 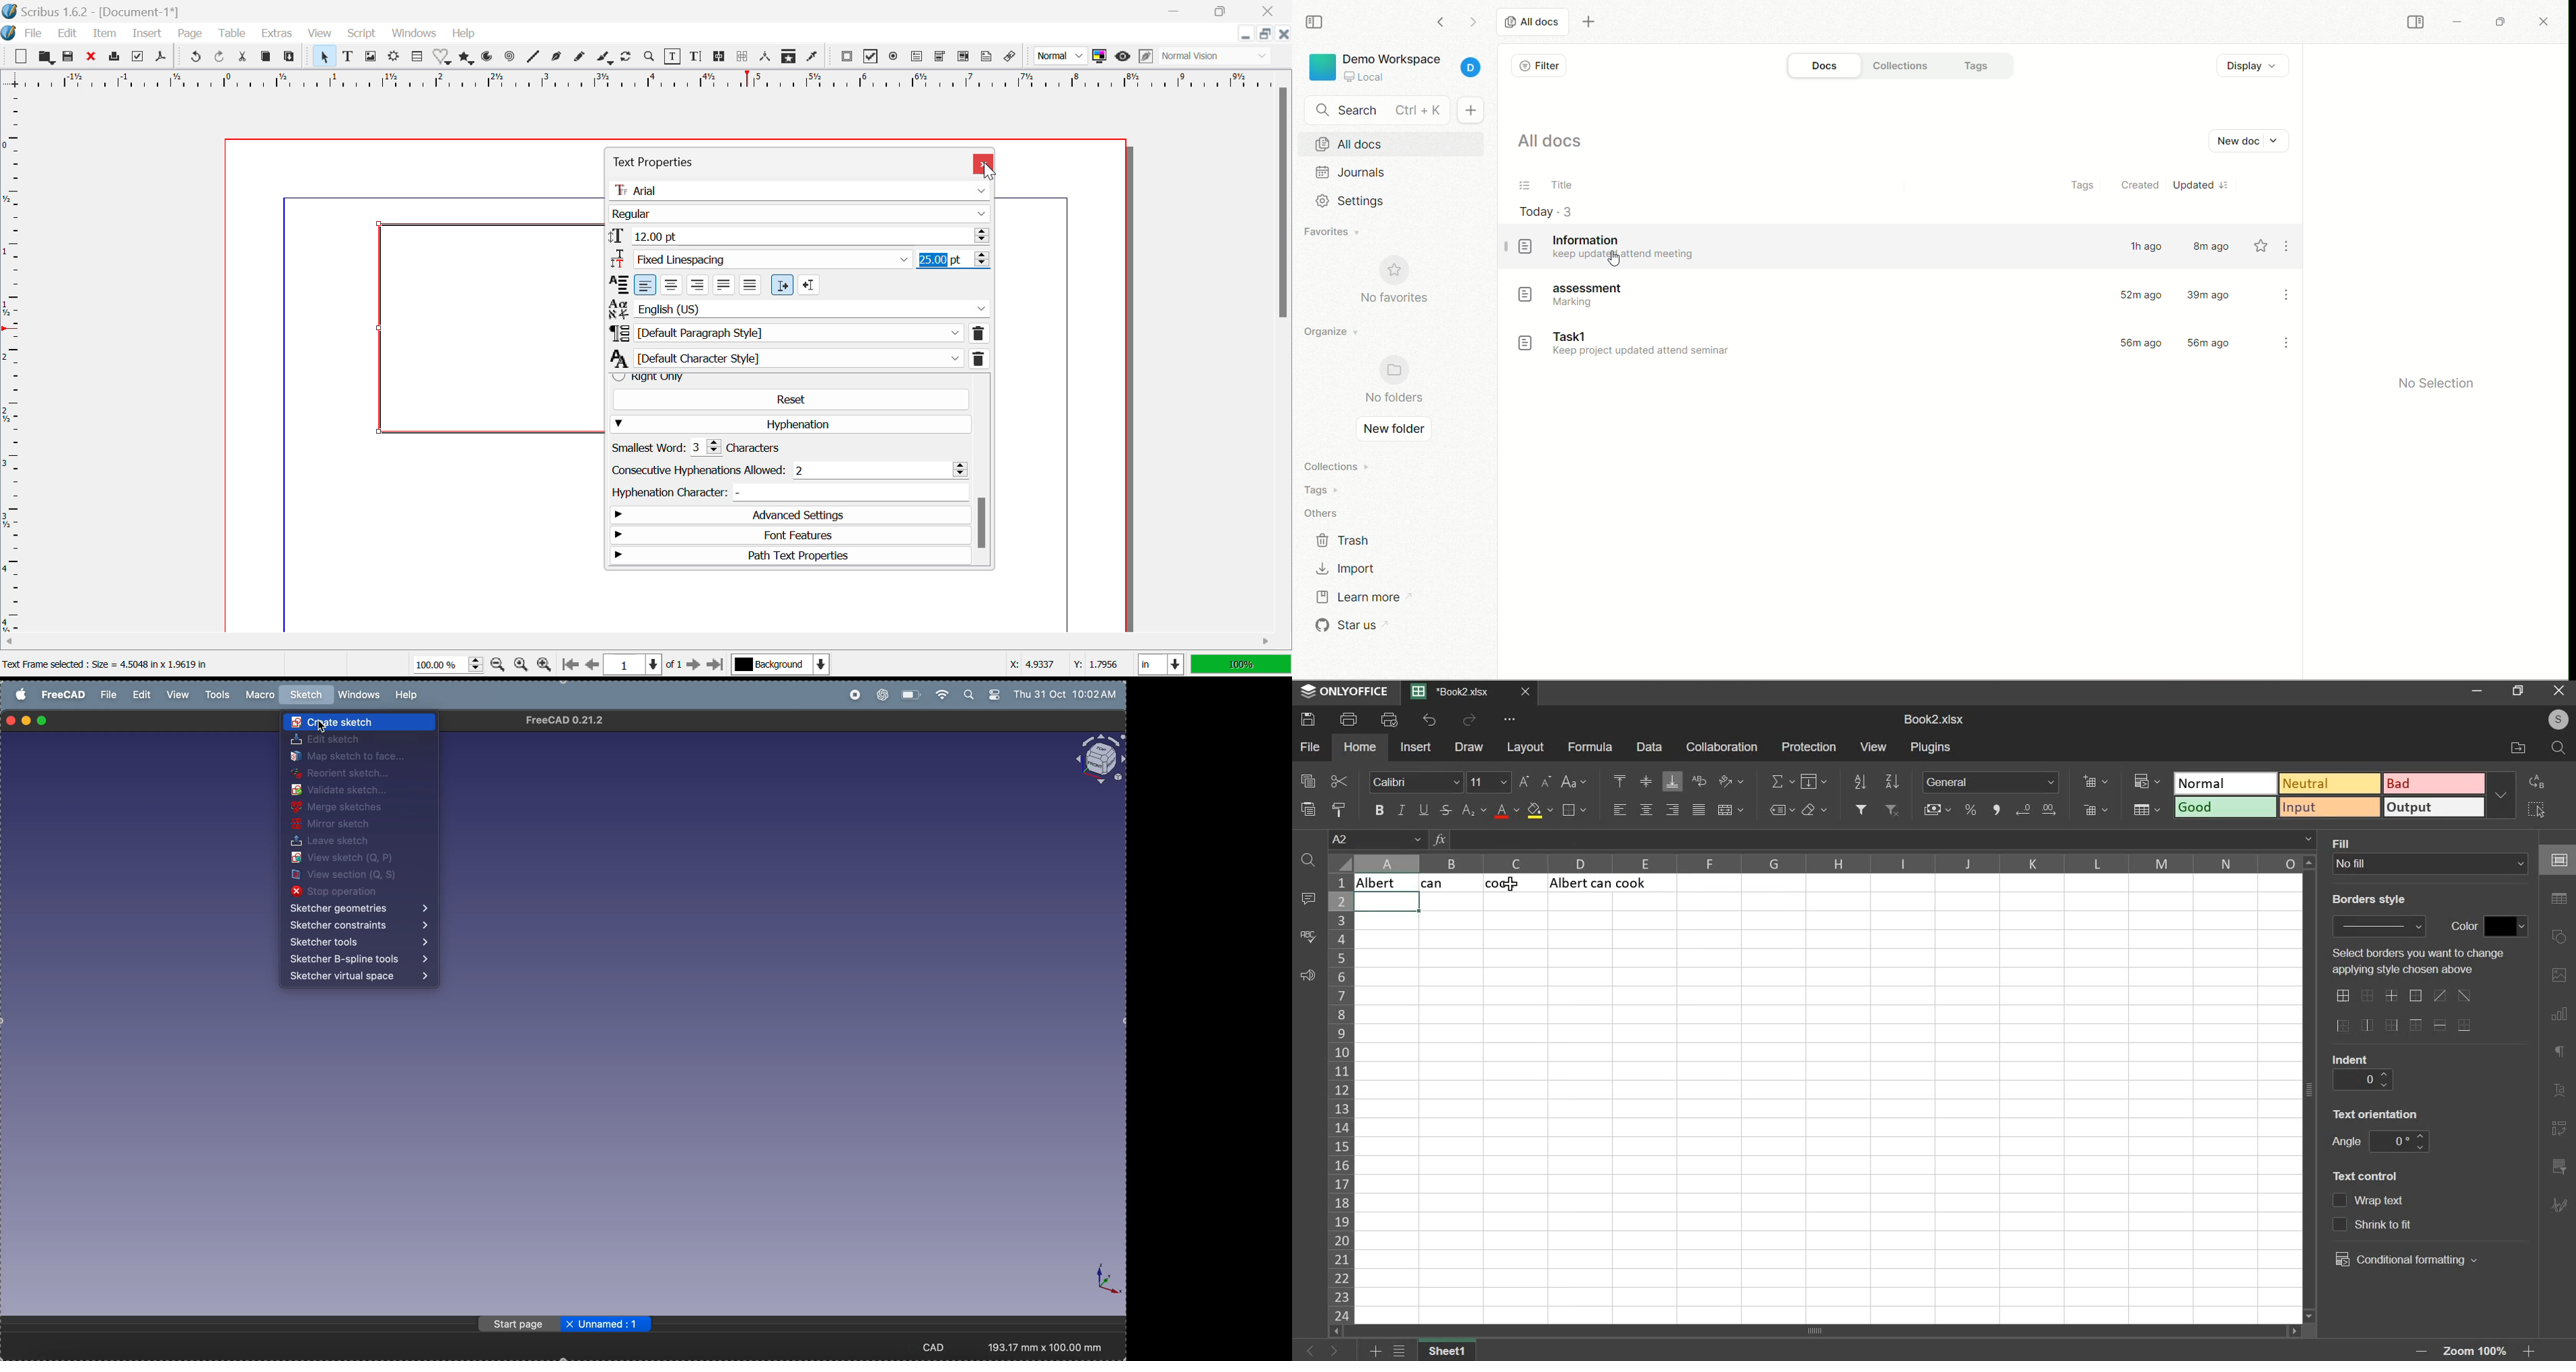 I want to click on new folder, so click(x=1394, y=431).